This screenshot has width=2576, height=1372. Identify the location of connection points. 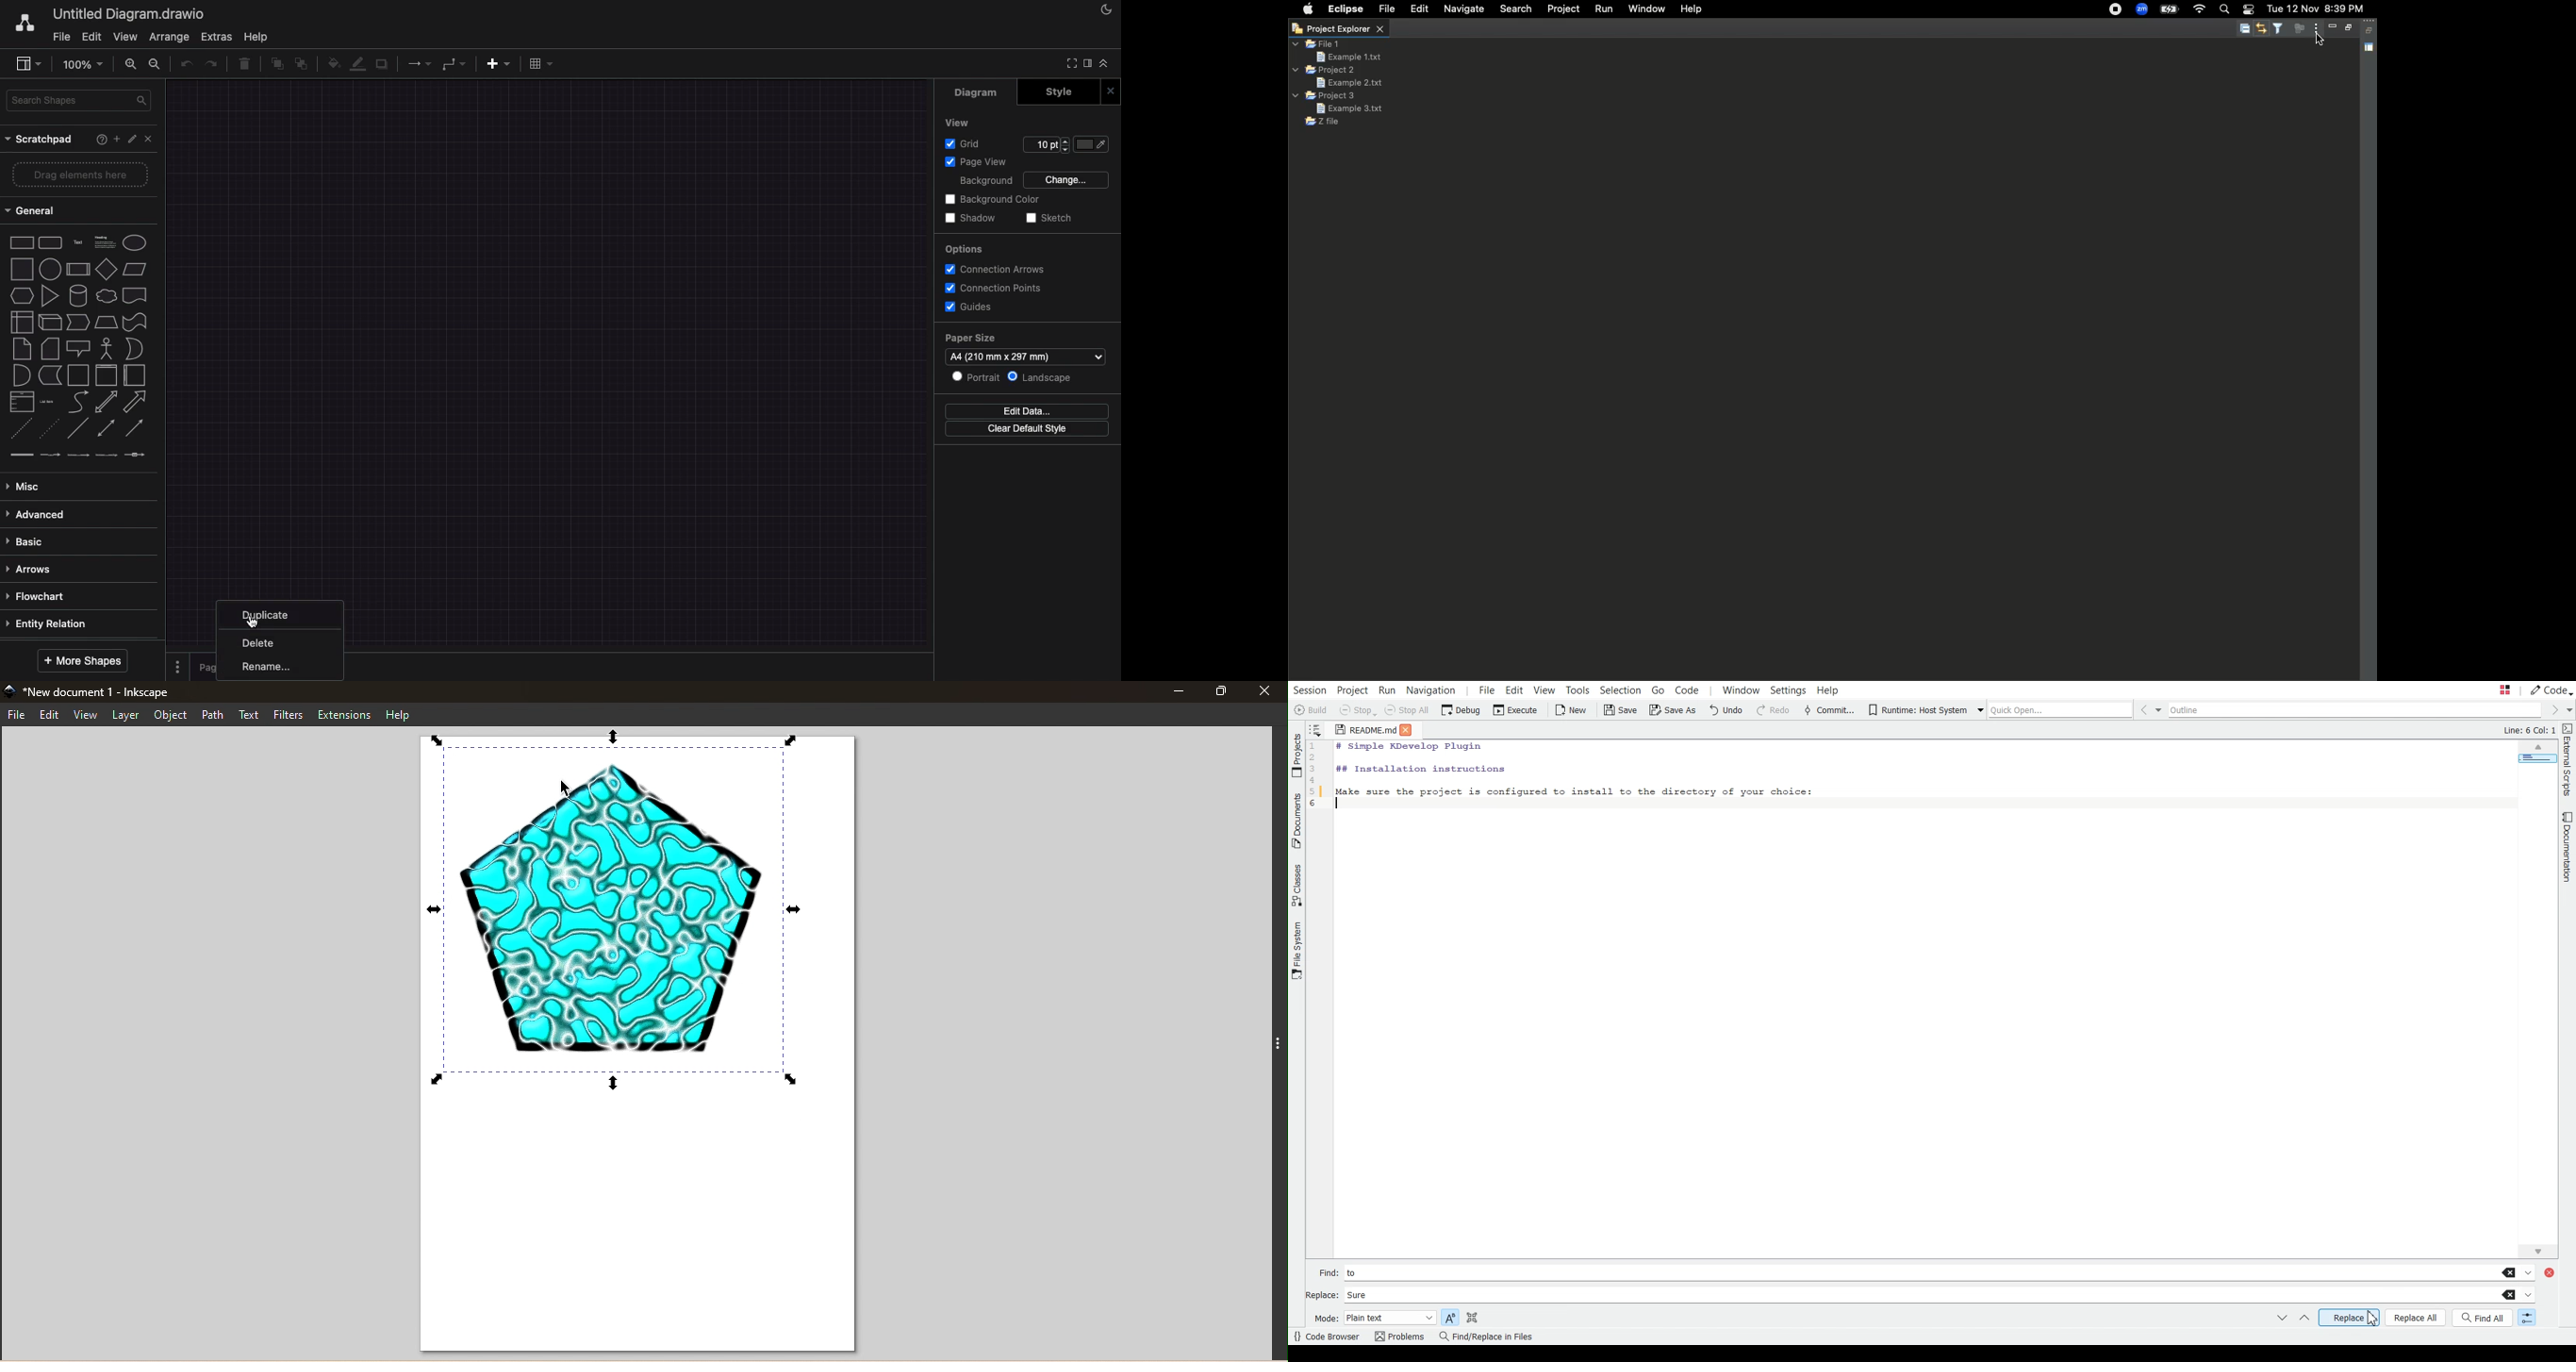
(996, 288).